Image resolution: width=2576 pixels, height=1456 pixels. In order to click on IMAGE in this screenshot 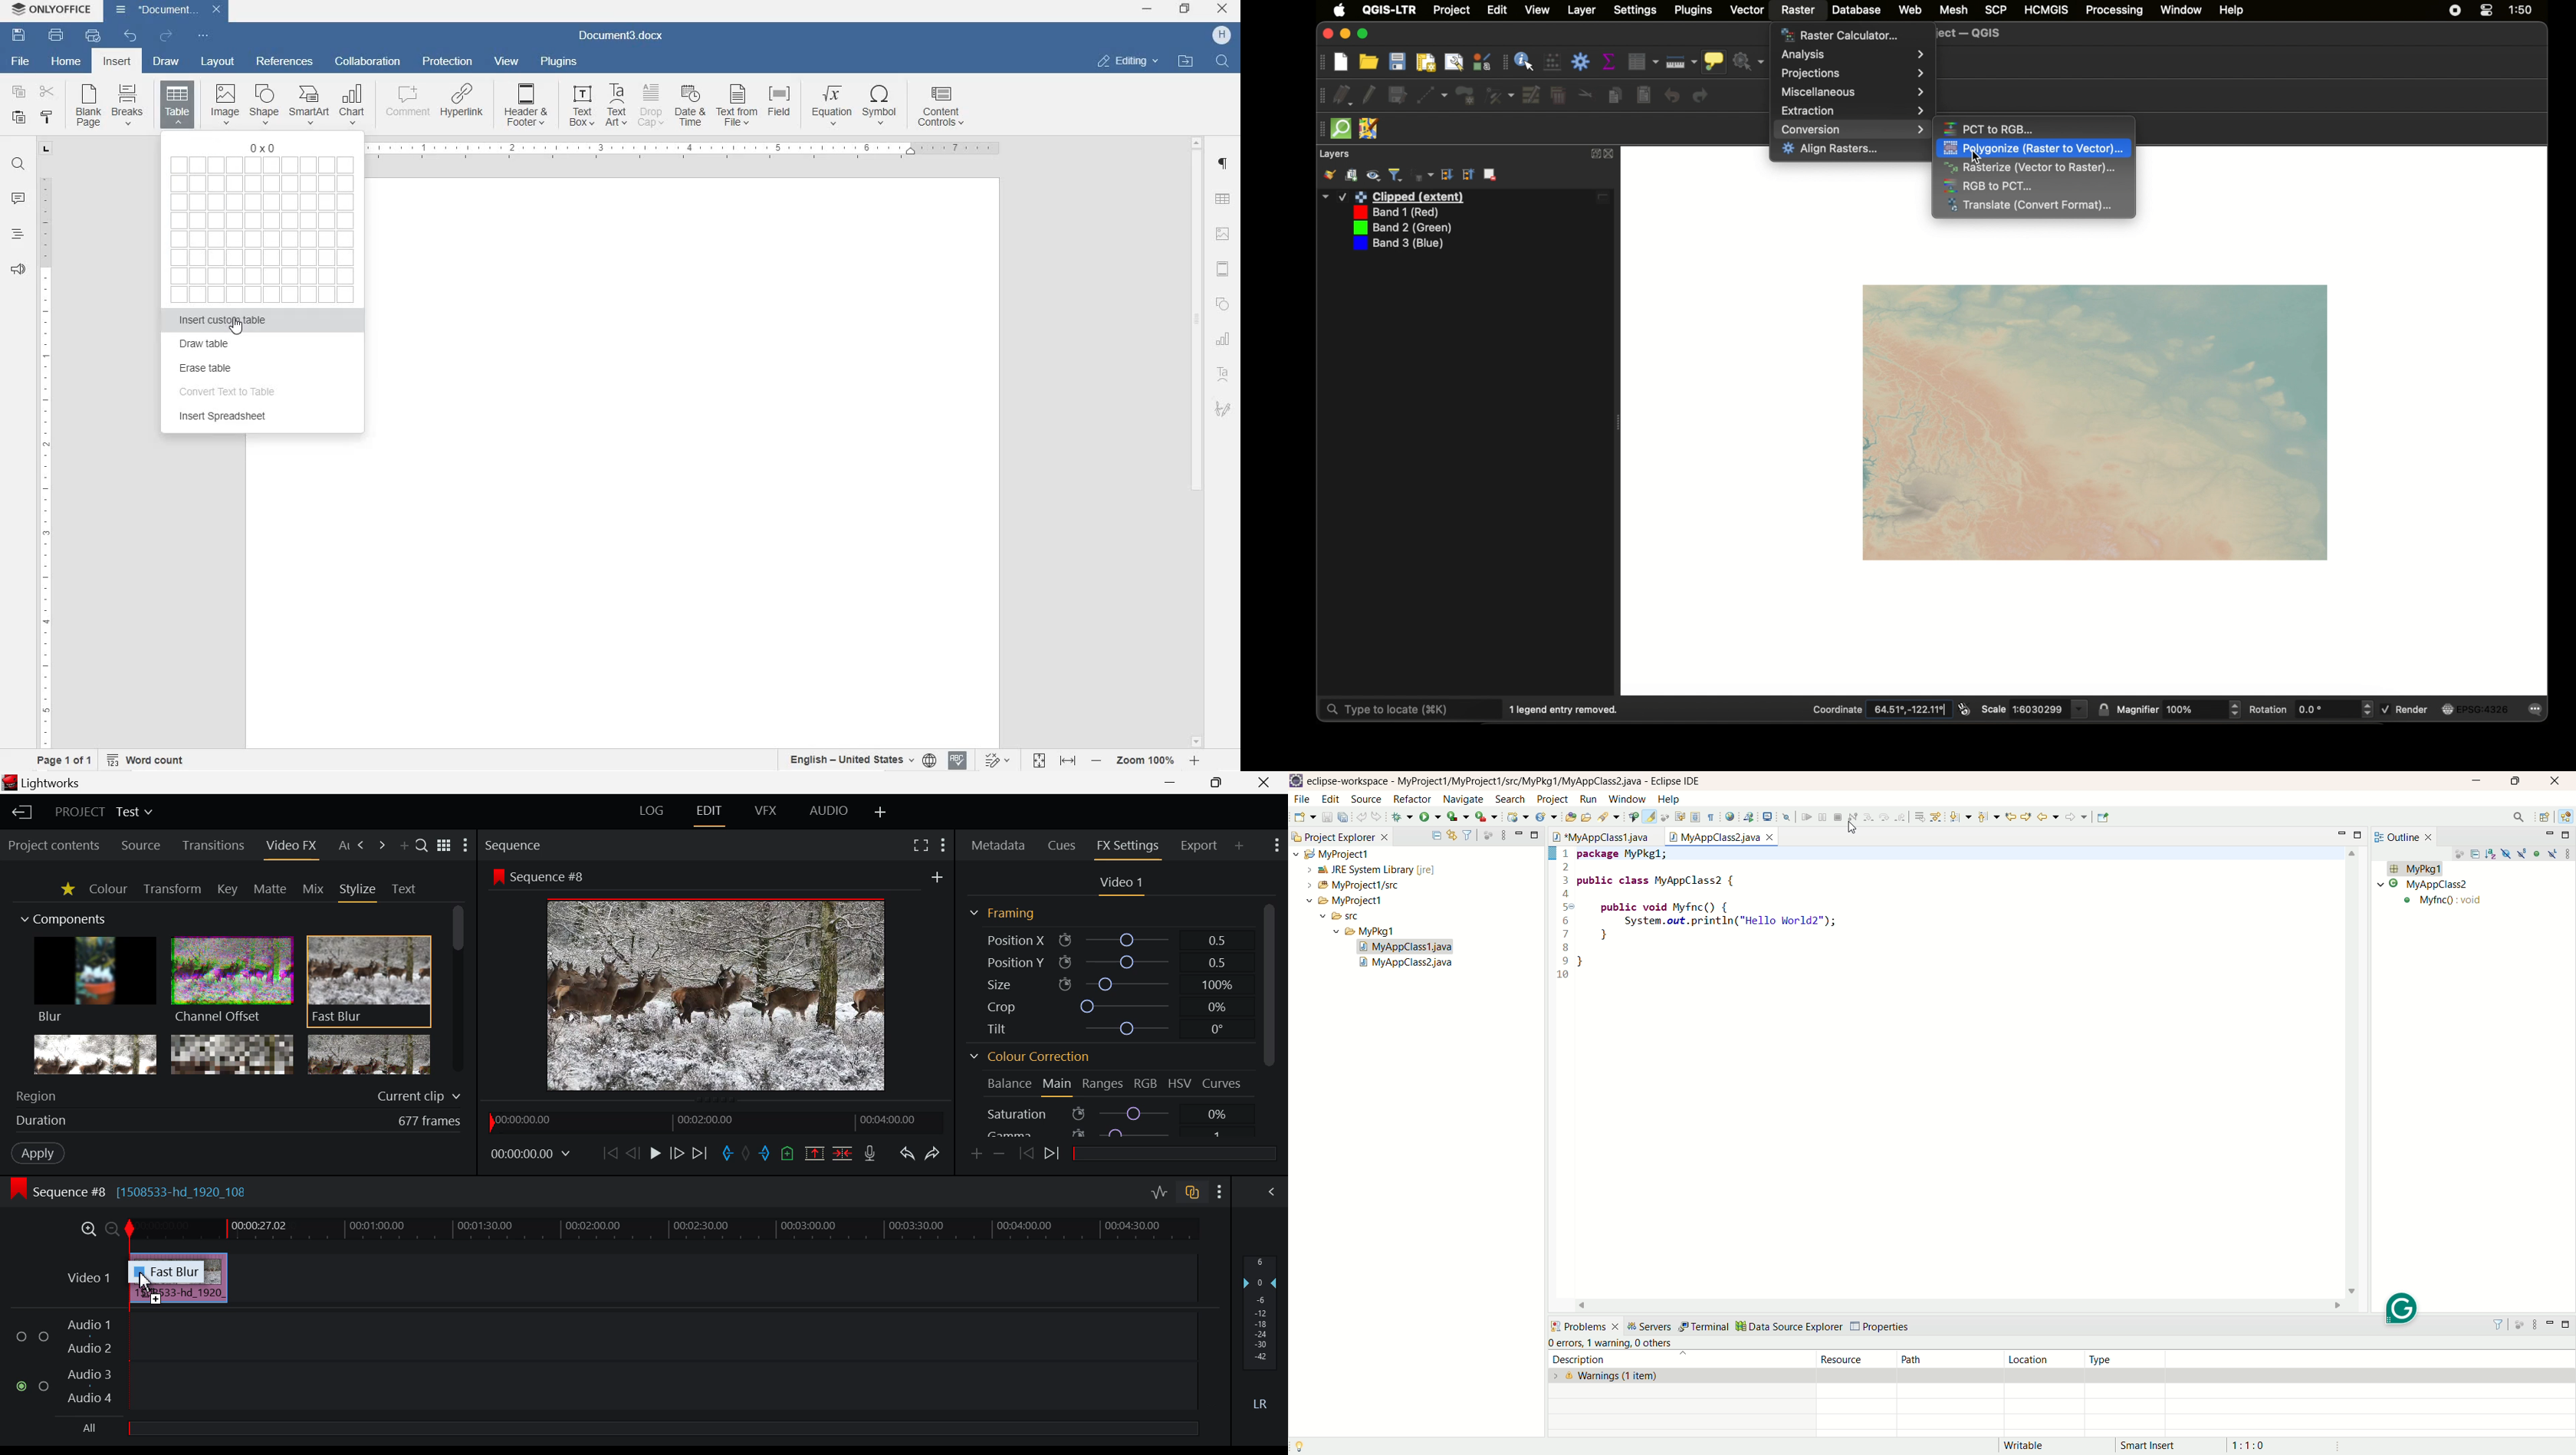, I will do `click(1225, 235)`.